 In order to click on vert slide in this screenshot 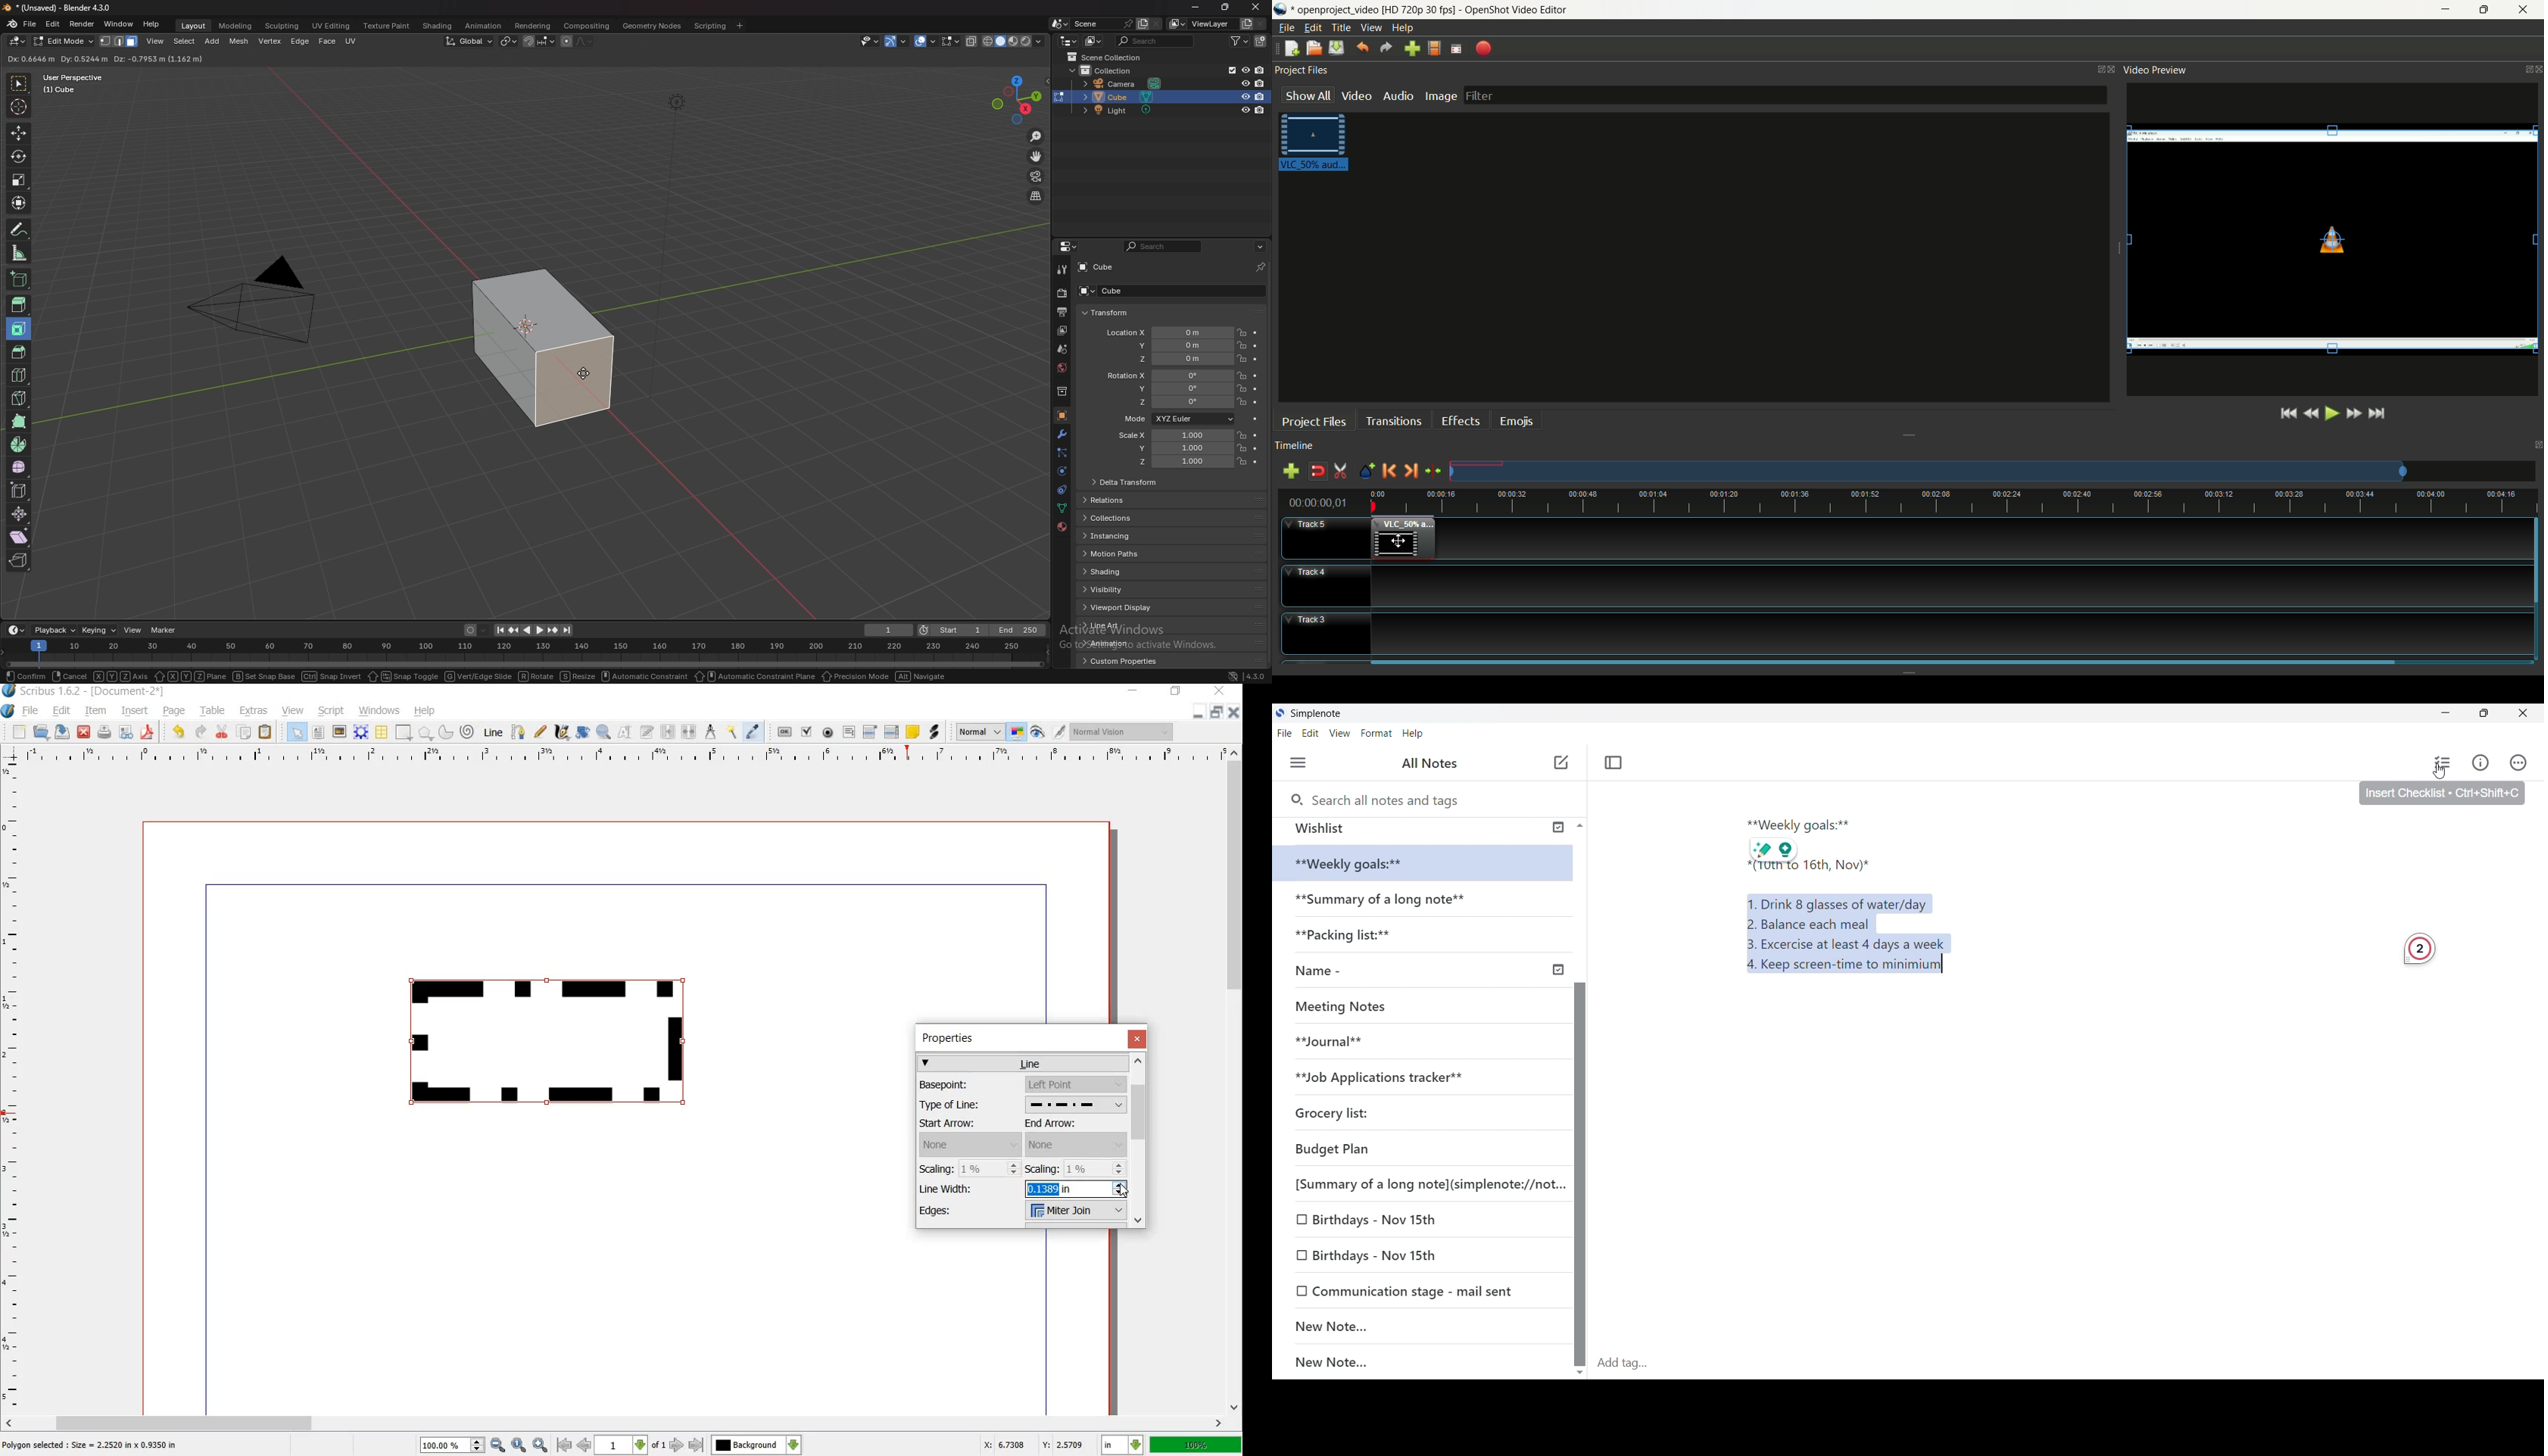, I will do `click(479, 675)`.